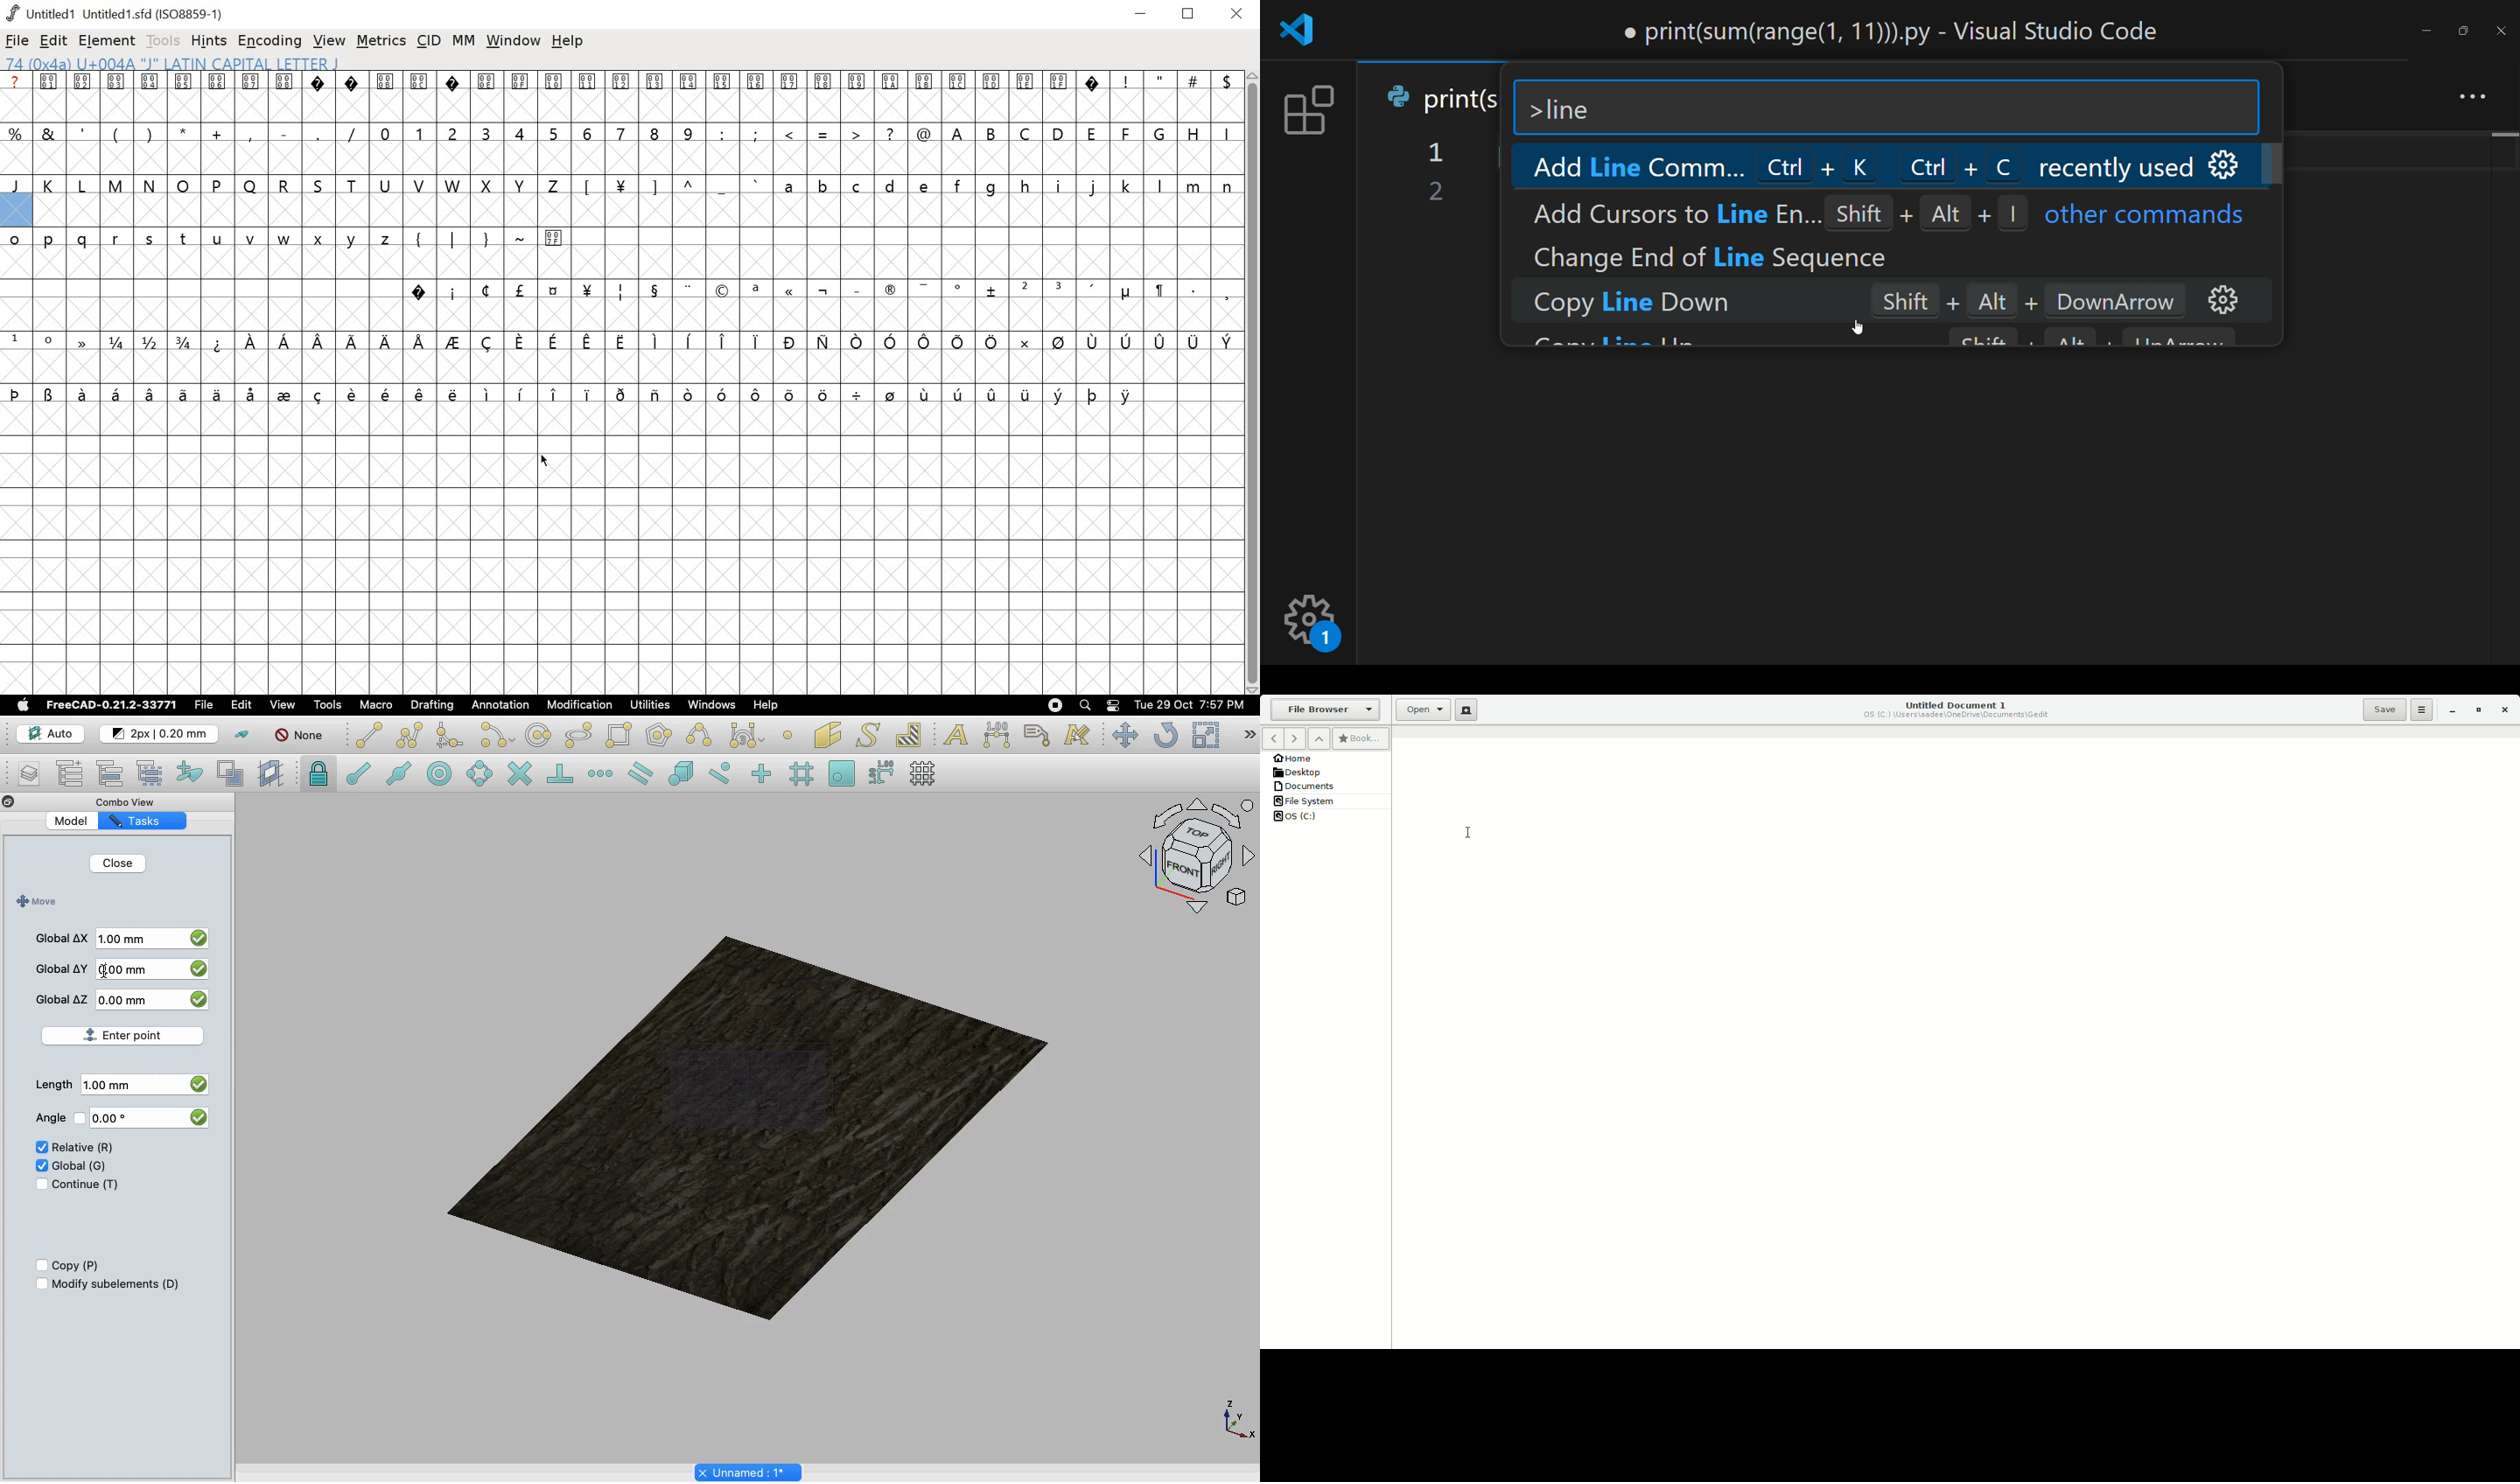 Image resolution: width=2520 pixels, height=1484 pixels. Describe the element at coordinates (197, 1116) in the screenshot. I see `checkbox` at that location.